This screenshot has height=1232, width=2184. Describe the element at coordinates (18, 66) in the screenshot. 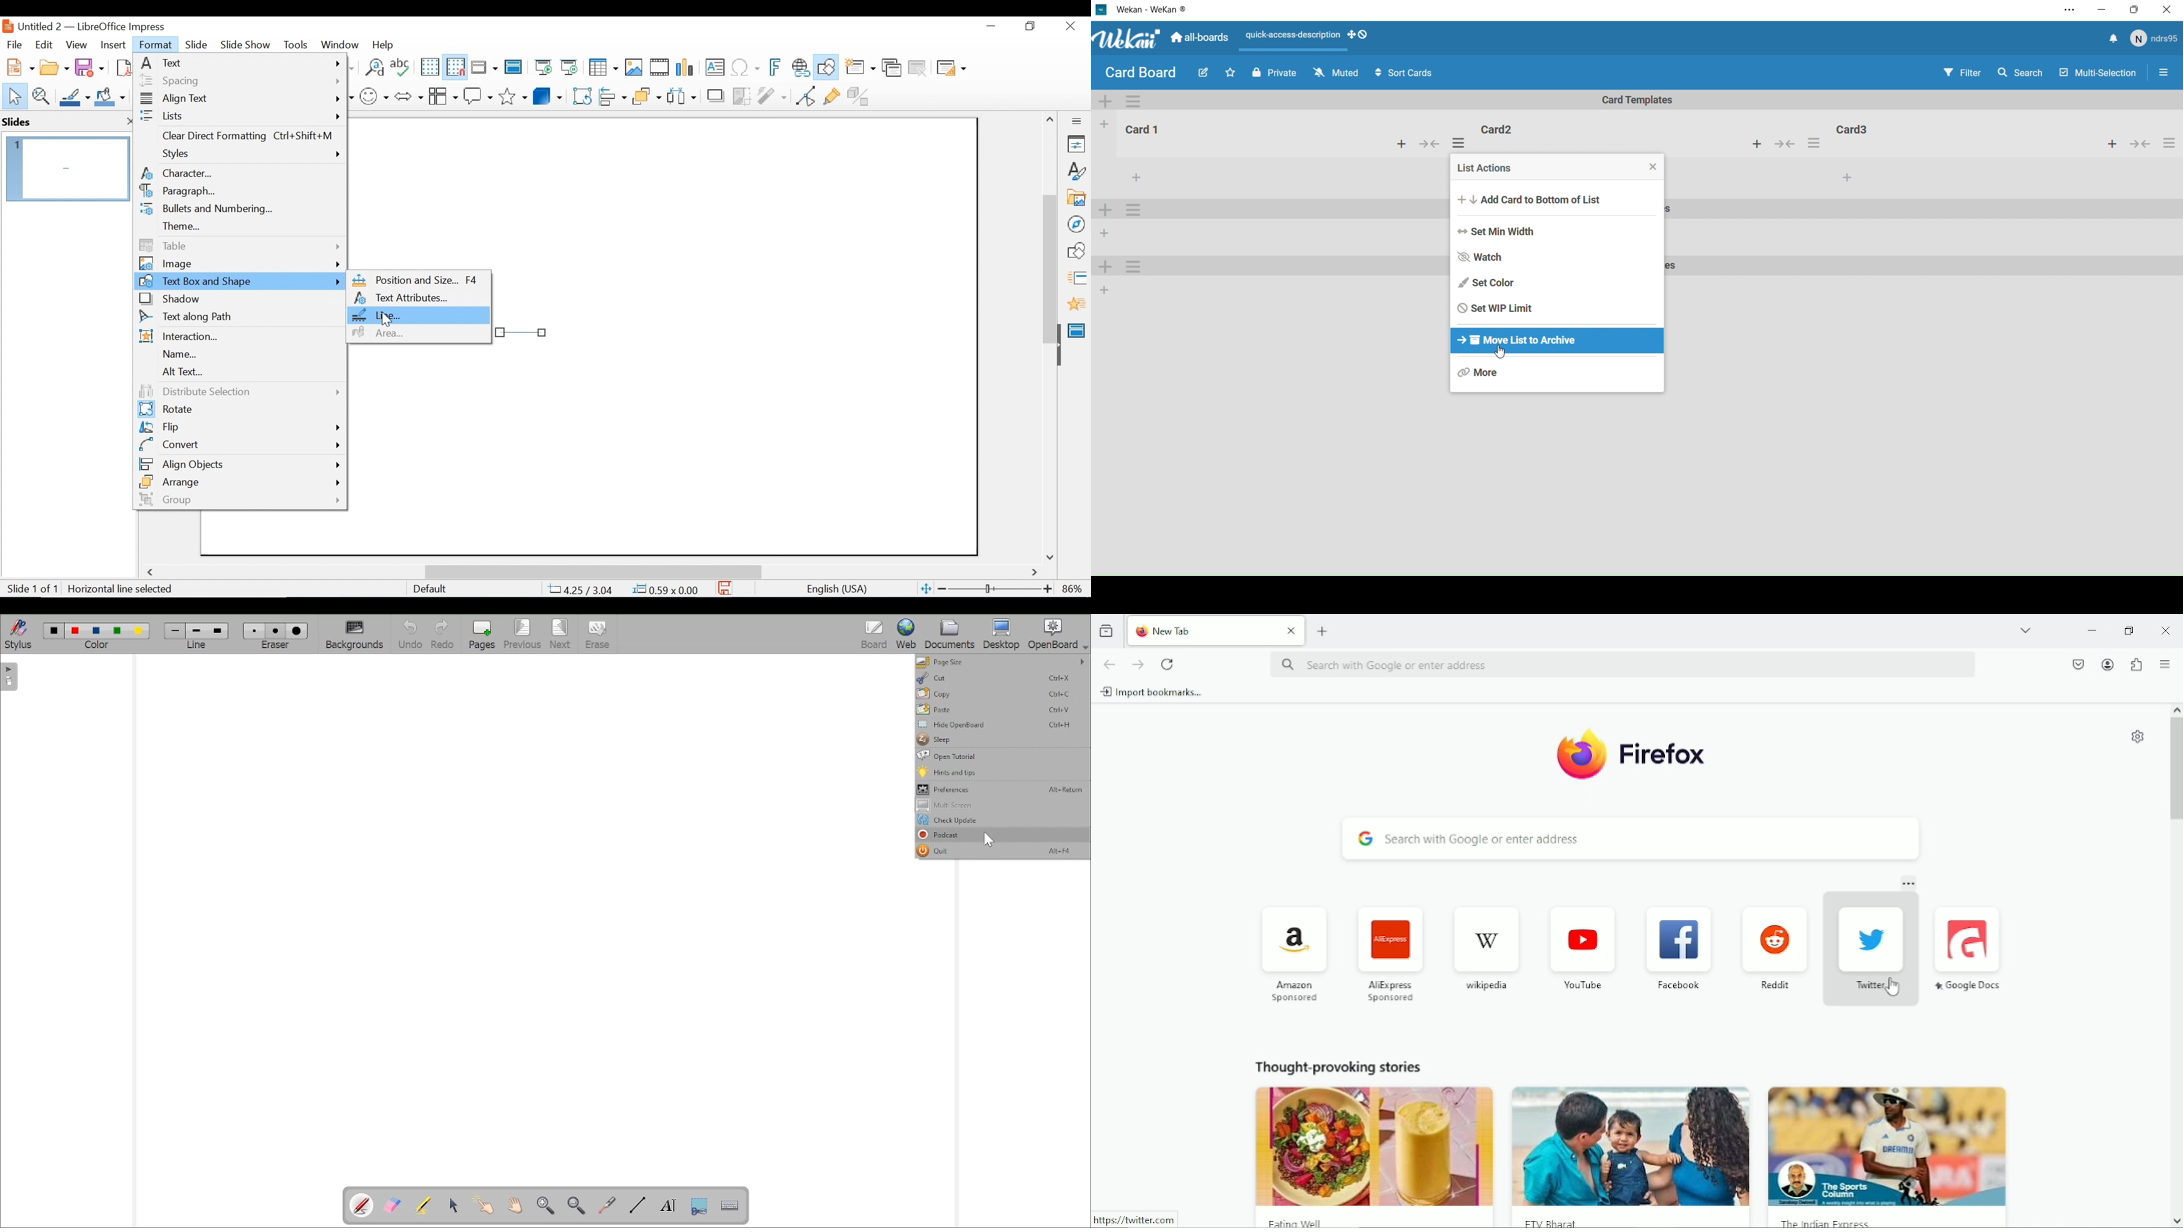

I see `New` at that location.